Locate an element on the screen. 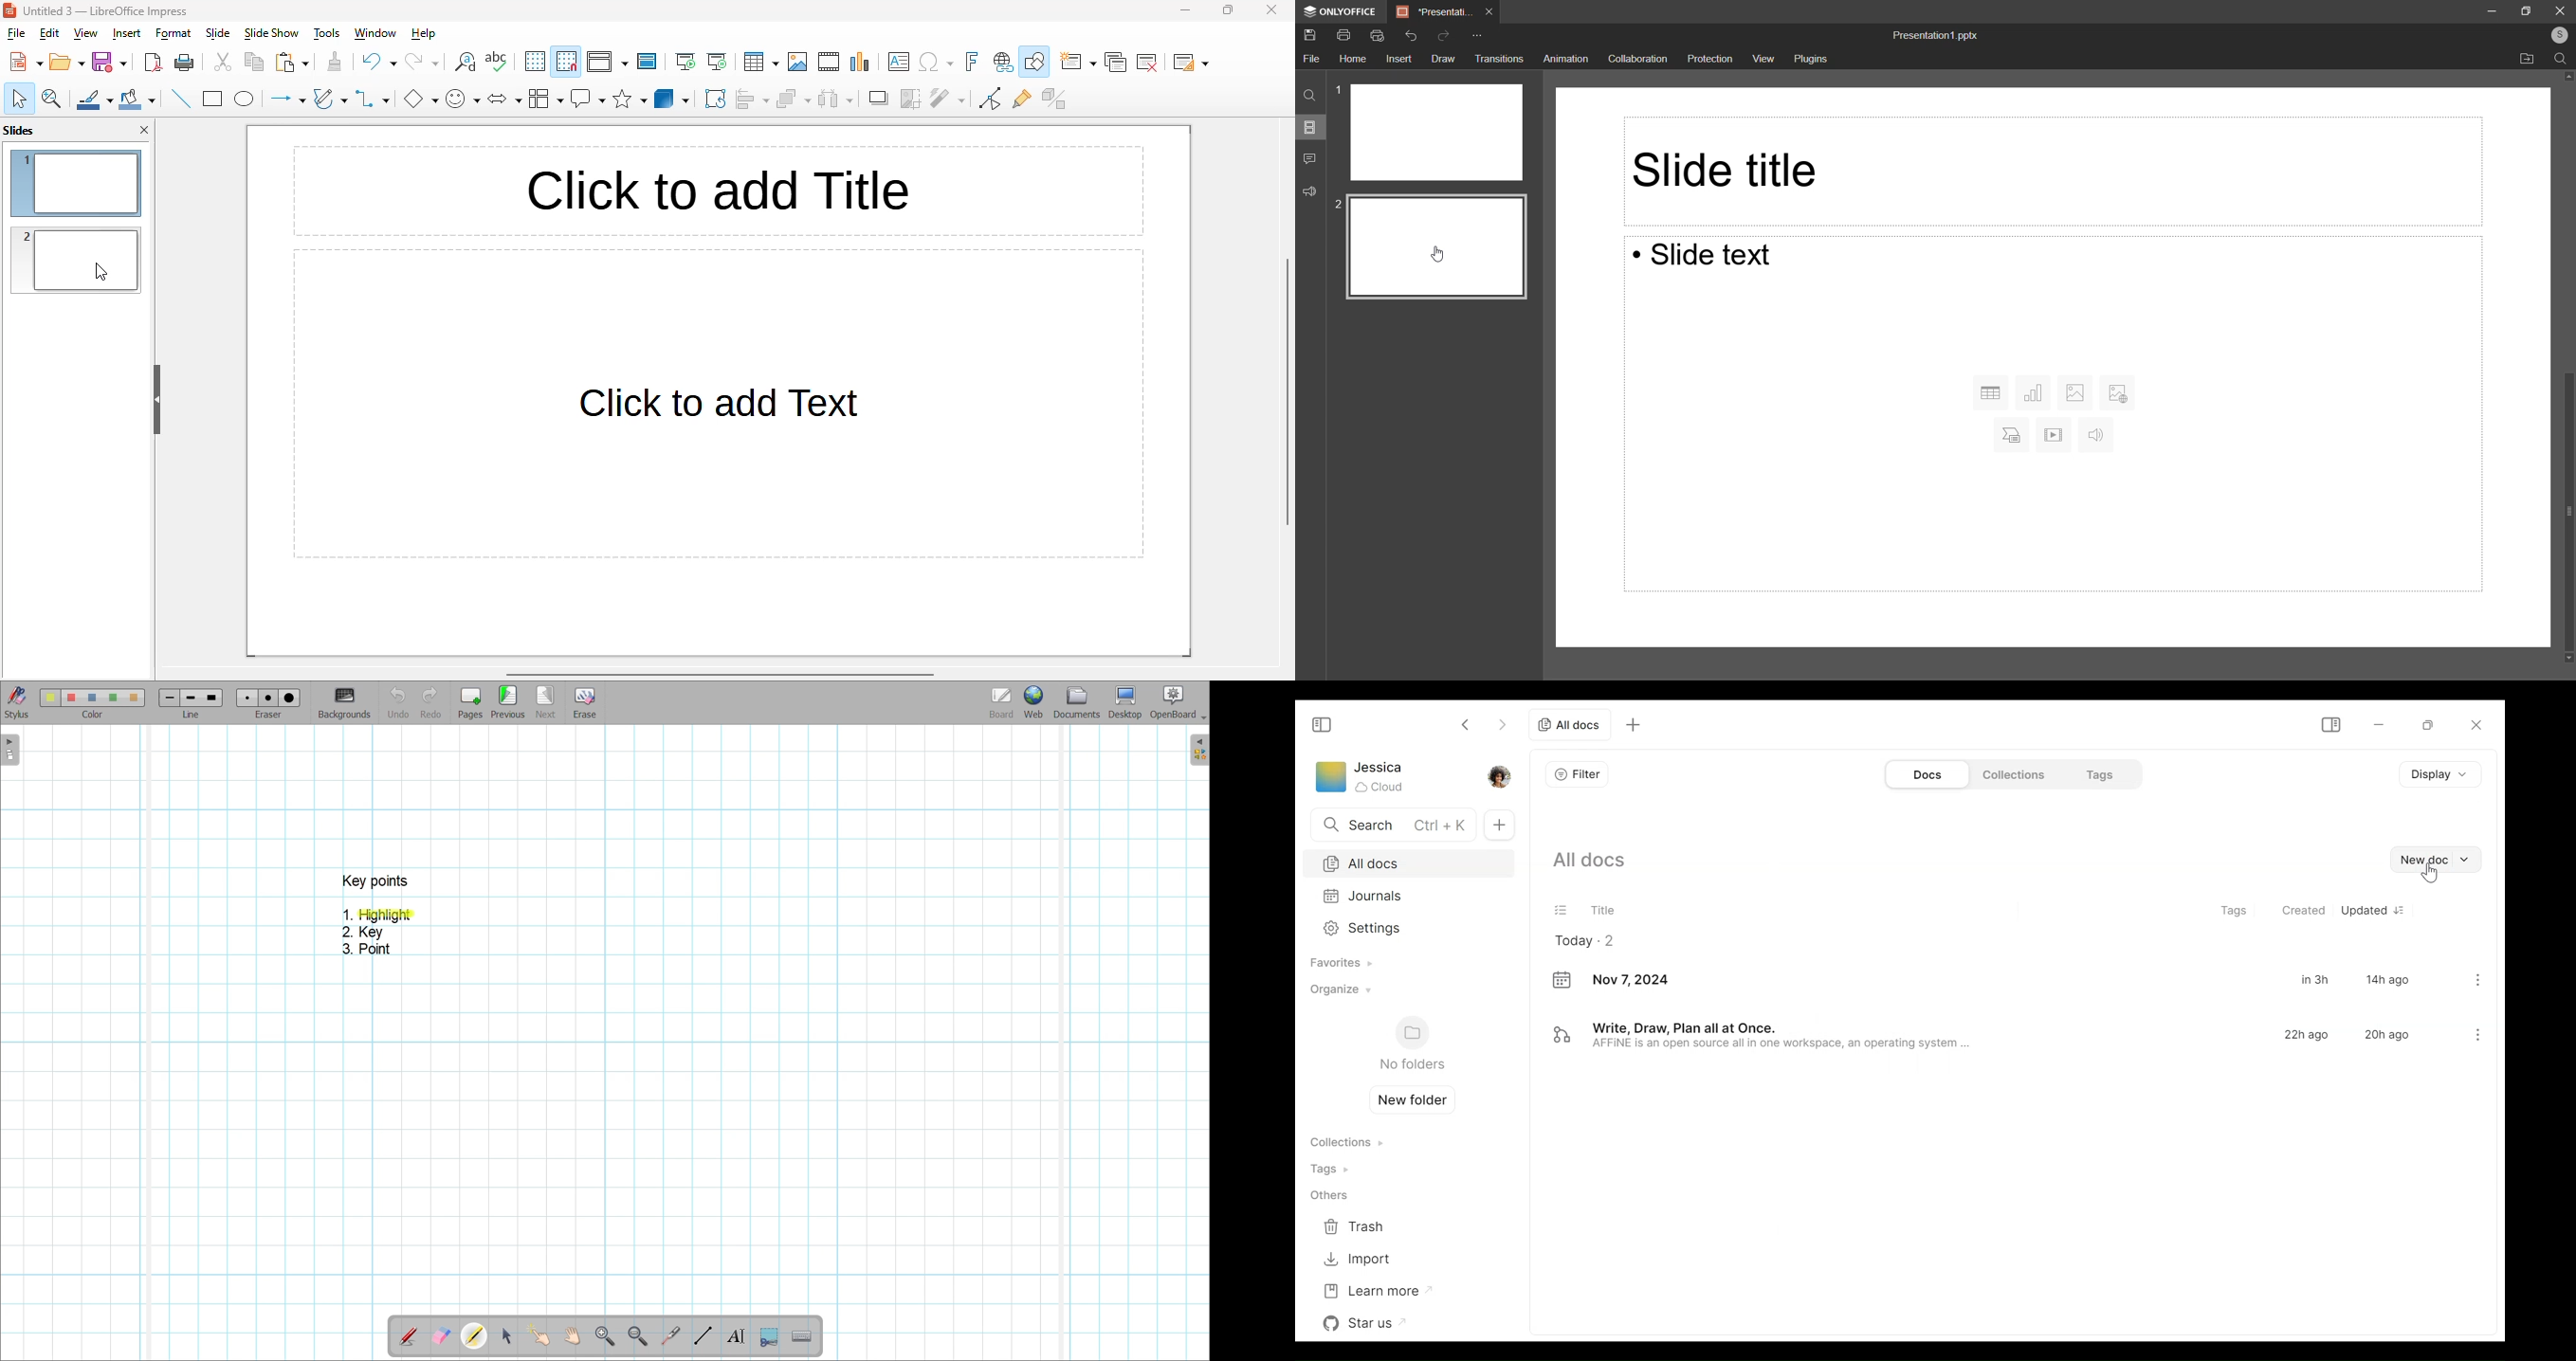 The image size is (2576, 1372). zoom & pan is located at coordinates (52, 100).